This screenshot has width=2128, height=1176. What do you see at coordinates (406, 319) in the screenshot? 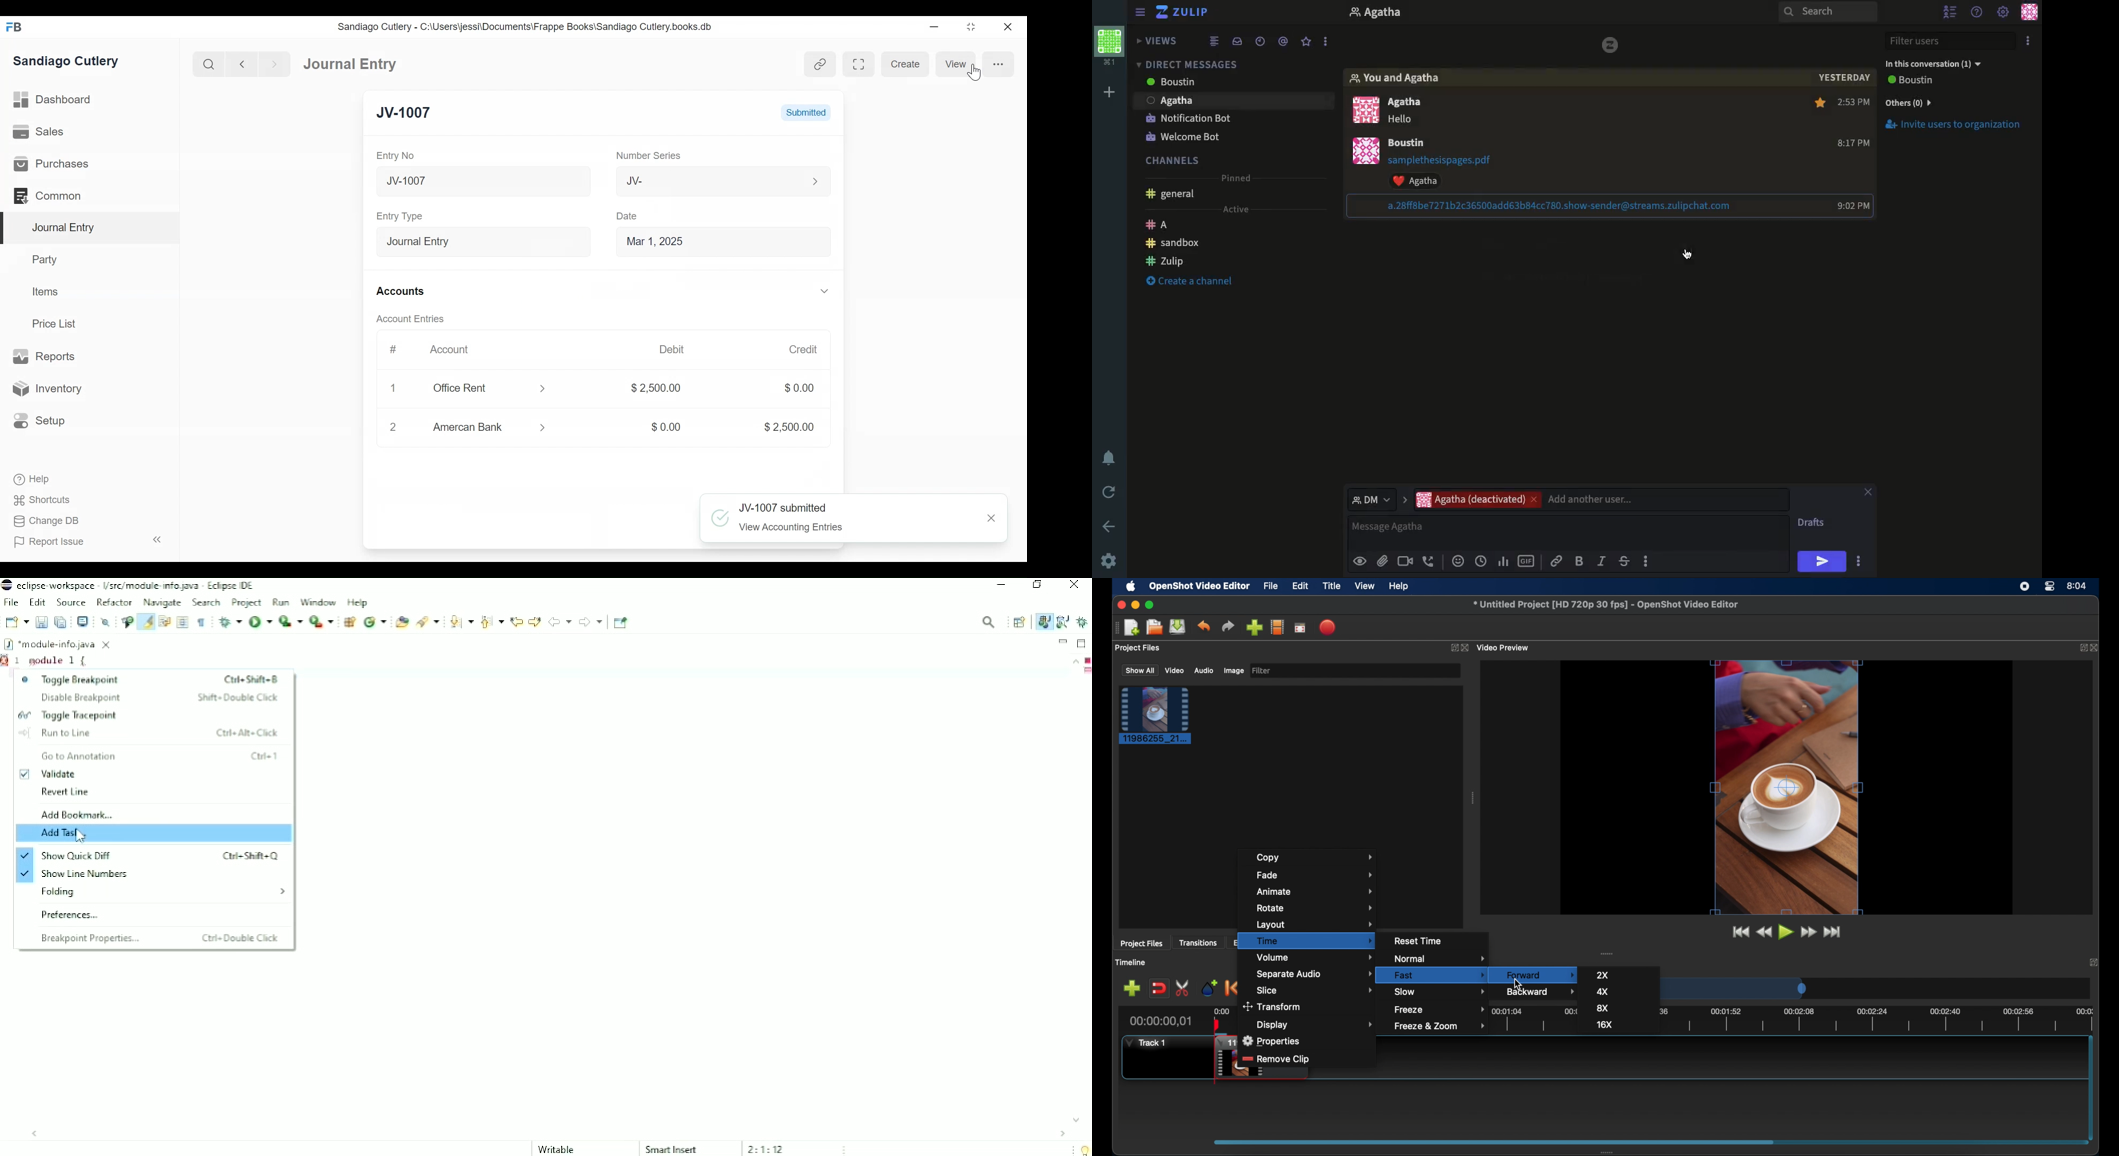
I see `Account Entries` at bounding box center [406, 319].